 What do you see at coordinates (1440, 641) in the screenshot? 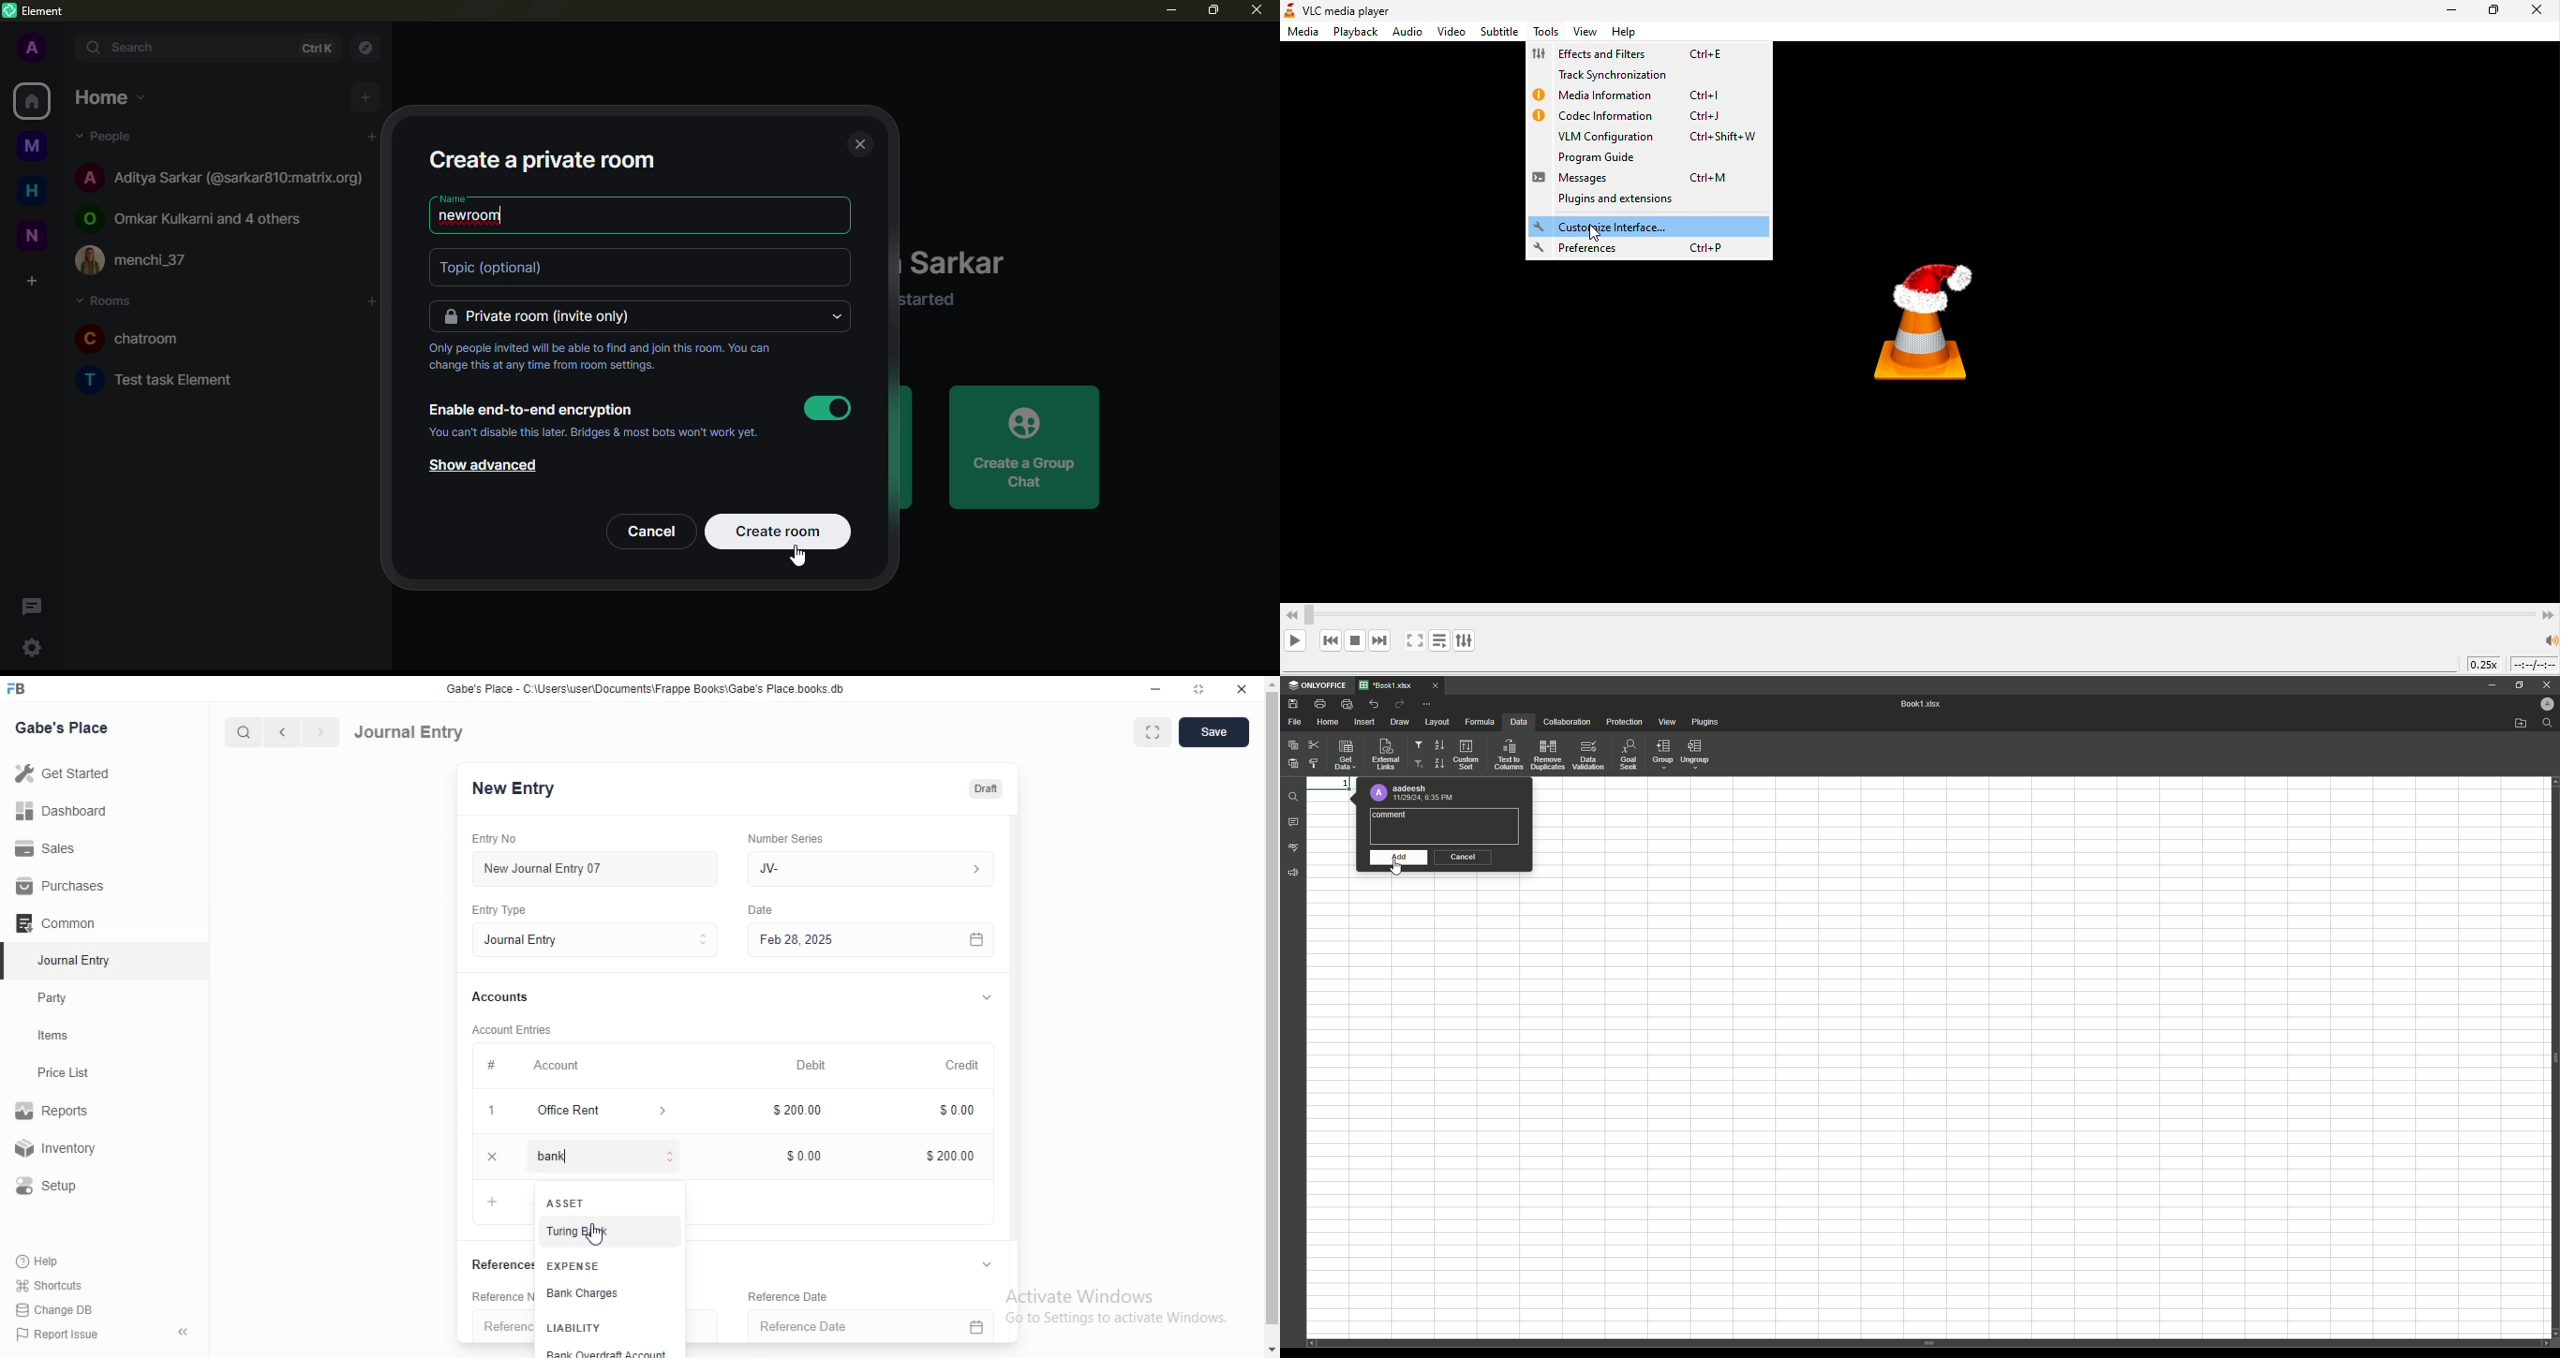
I see `toggle playlist` at bounding box center [1440, 641].